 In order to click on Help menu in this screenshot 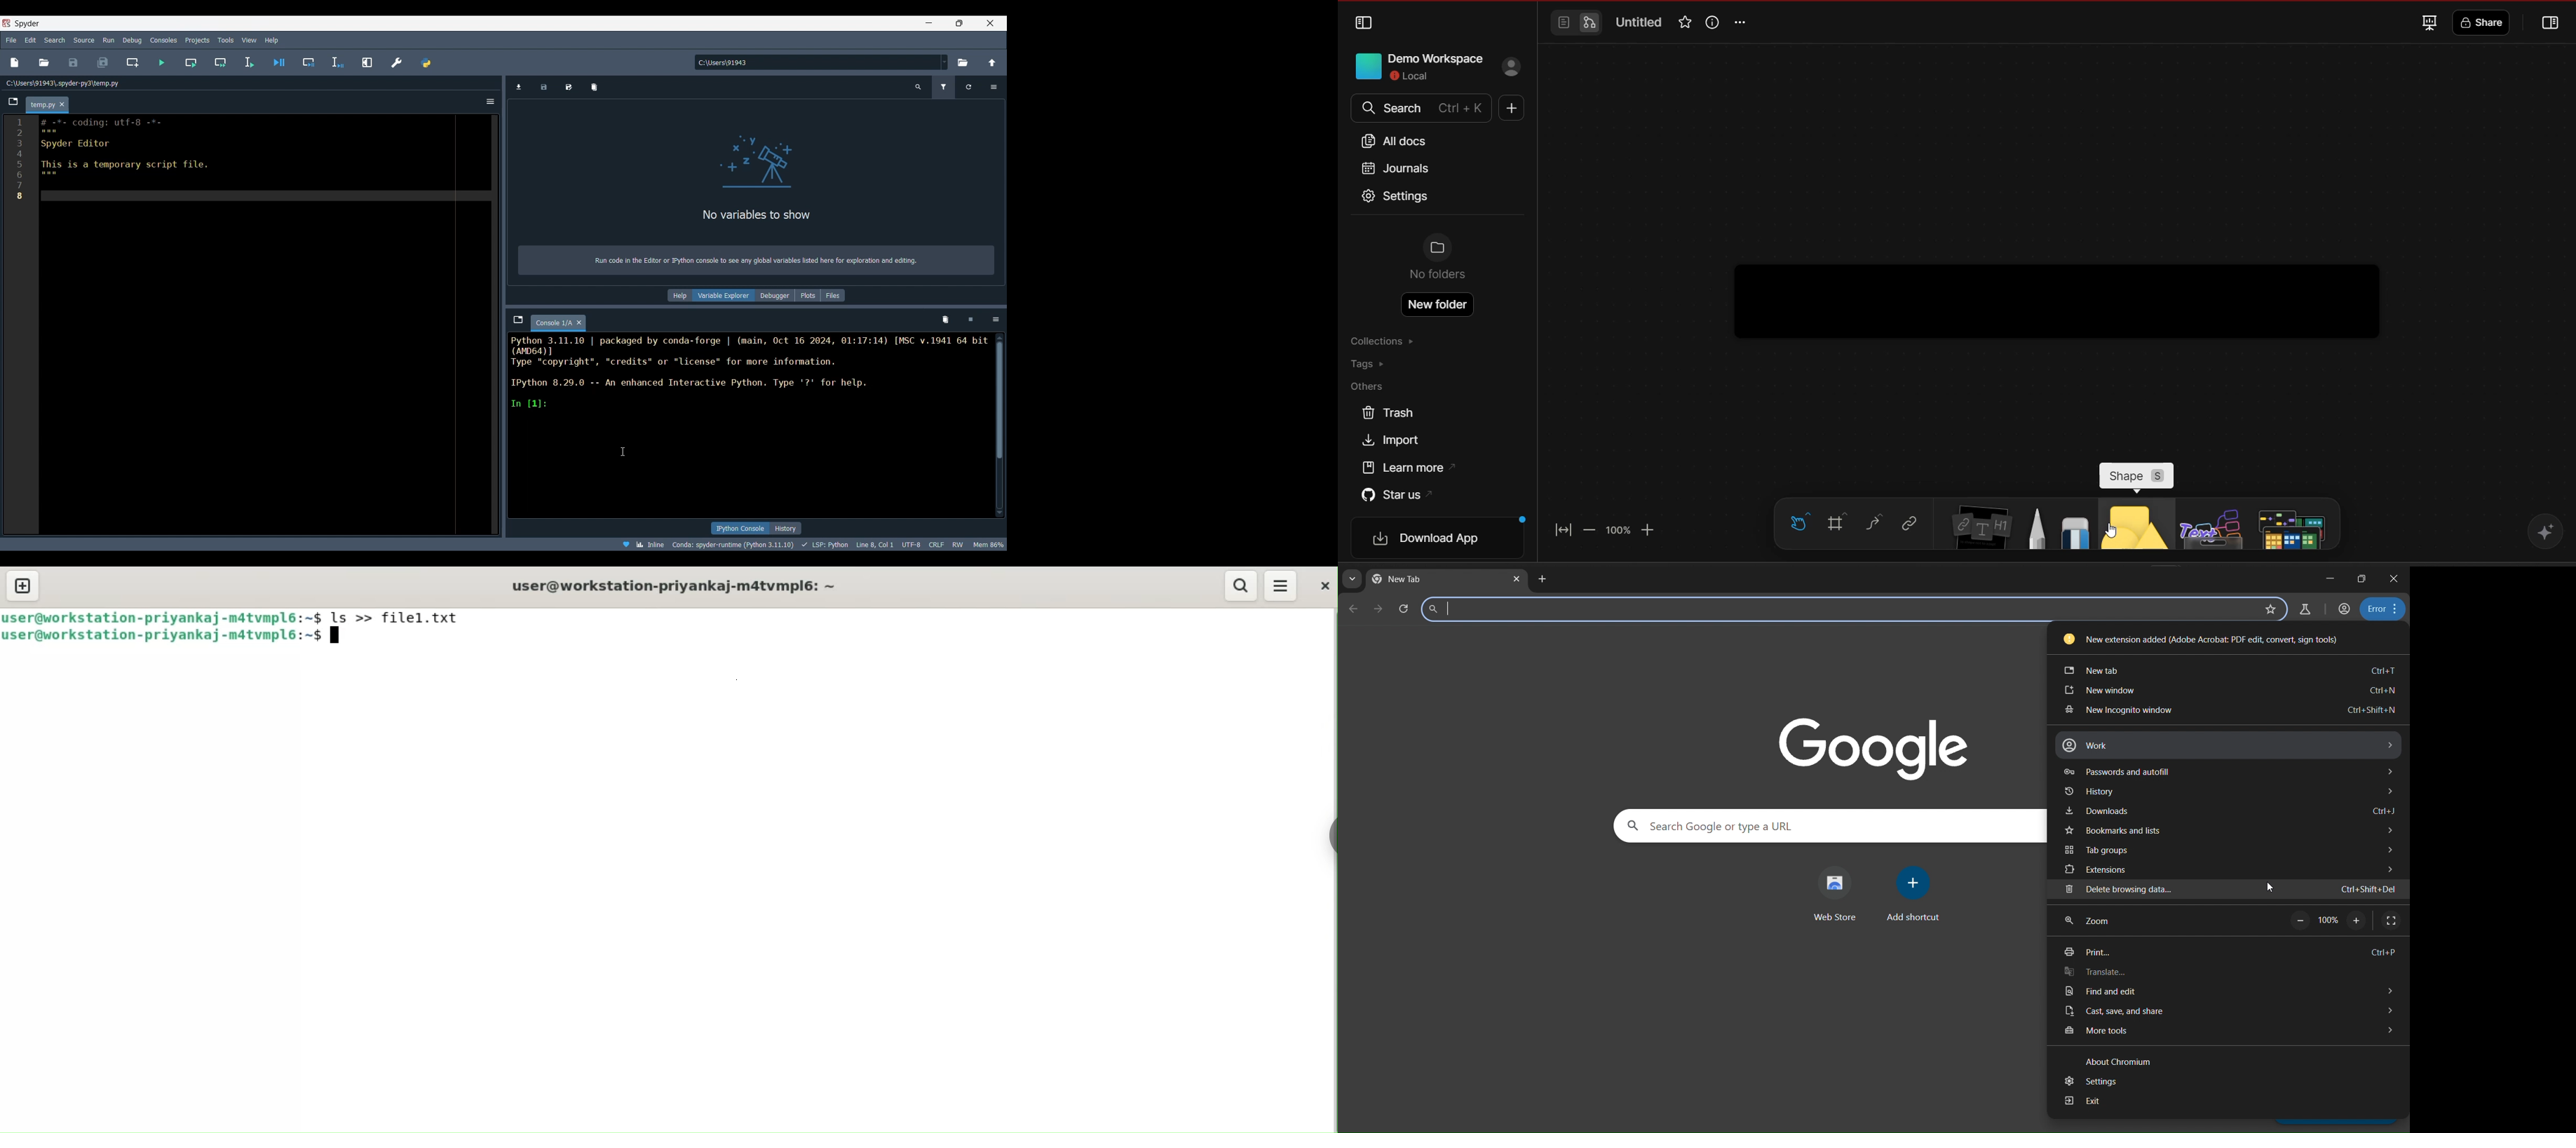, I will do `click(271, 40)`.